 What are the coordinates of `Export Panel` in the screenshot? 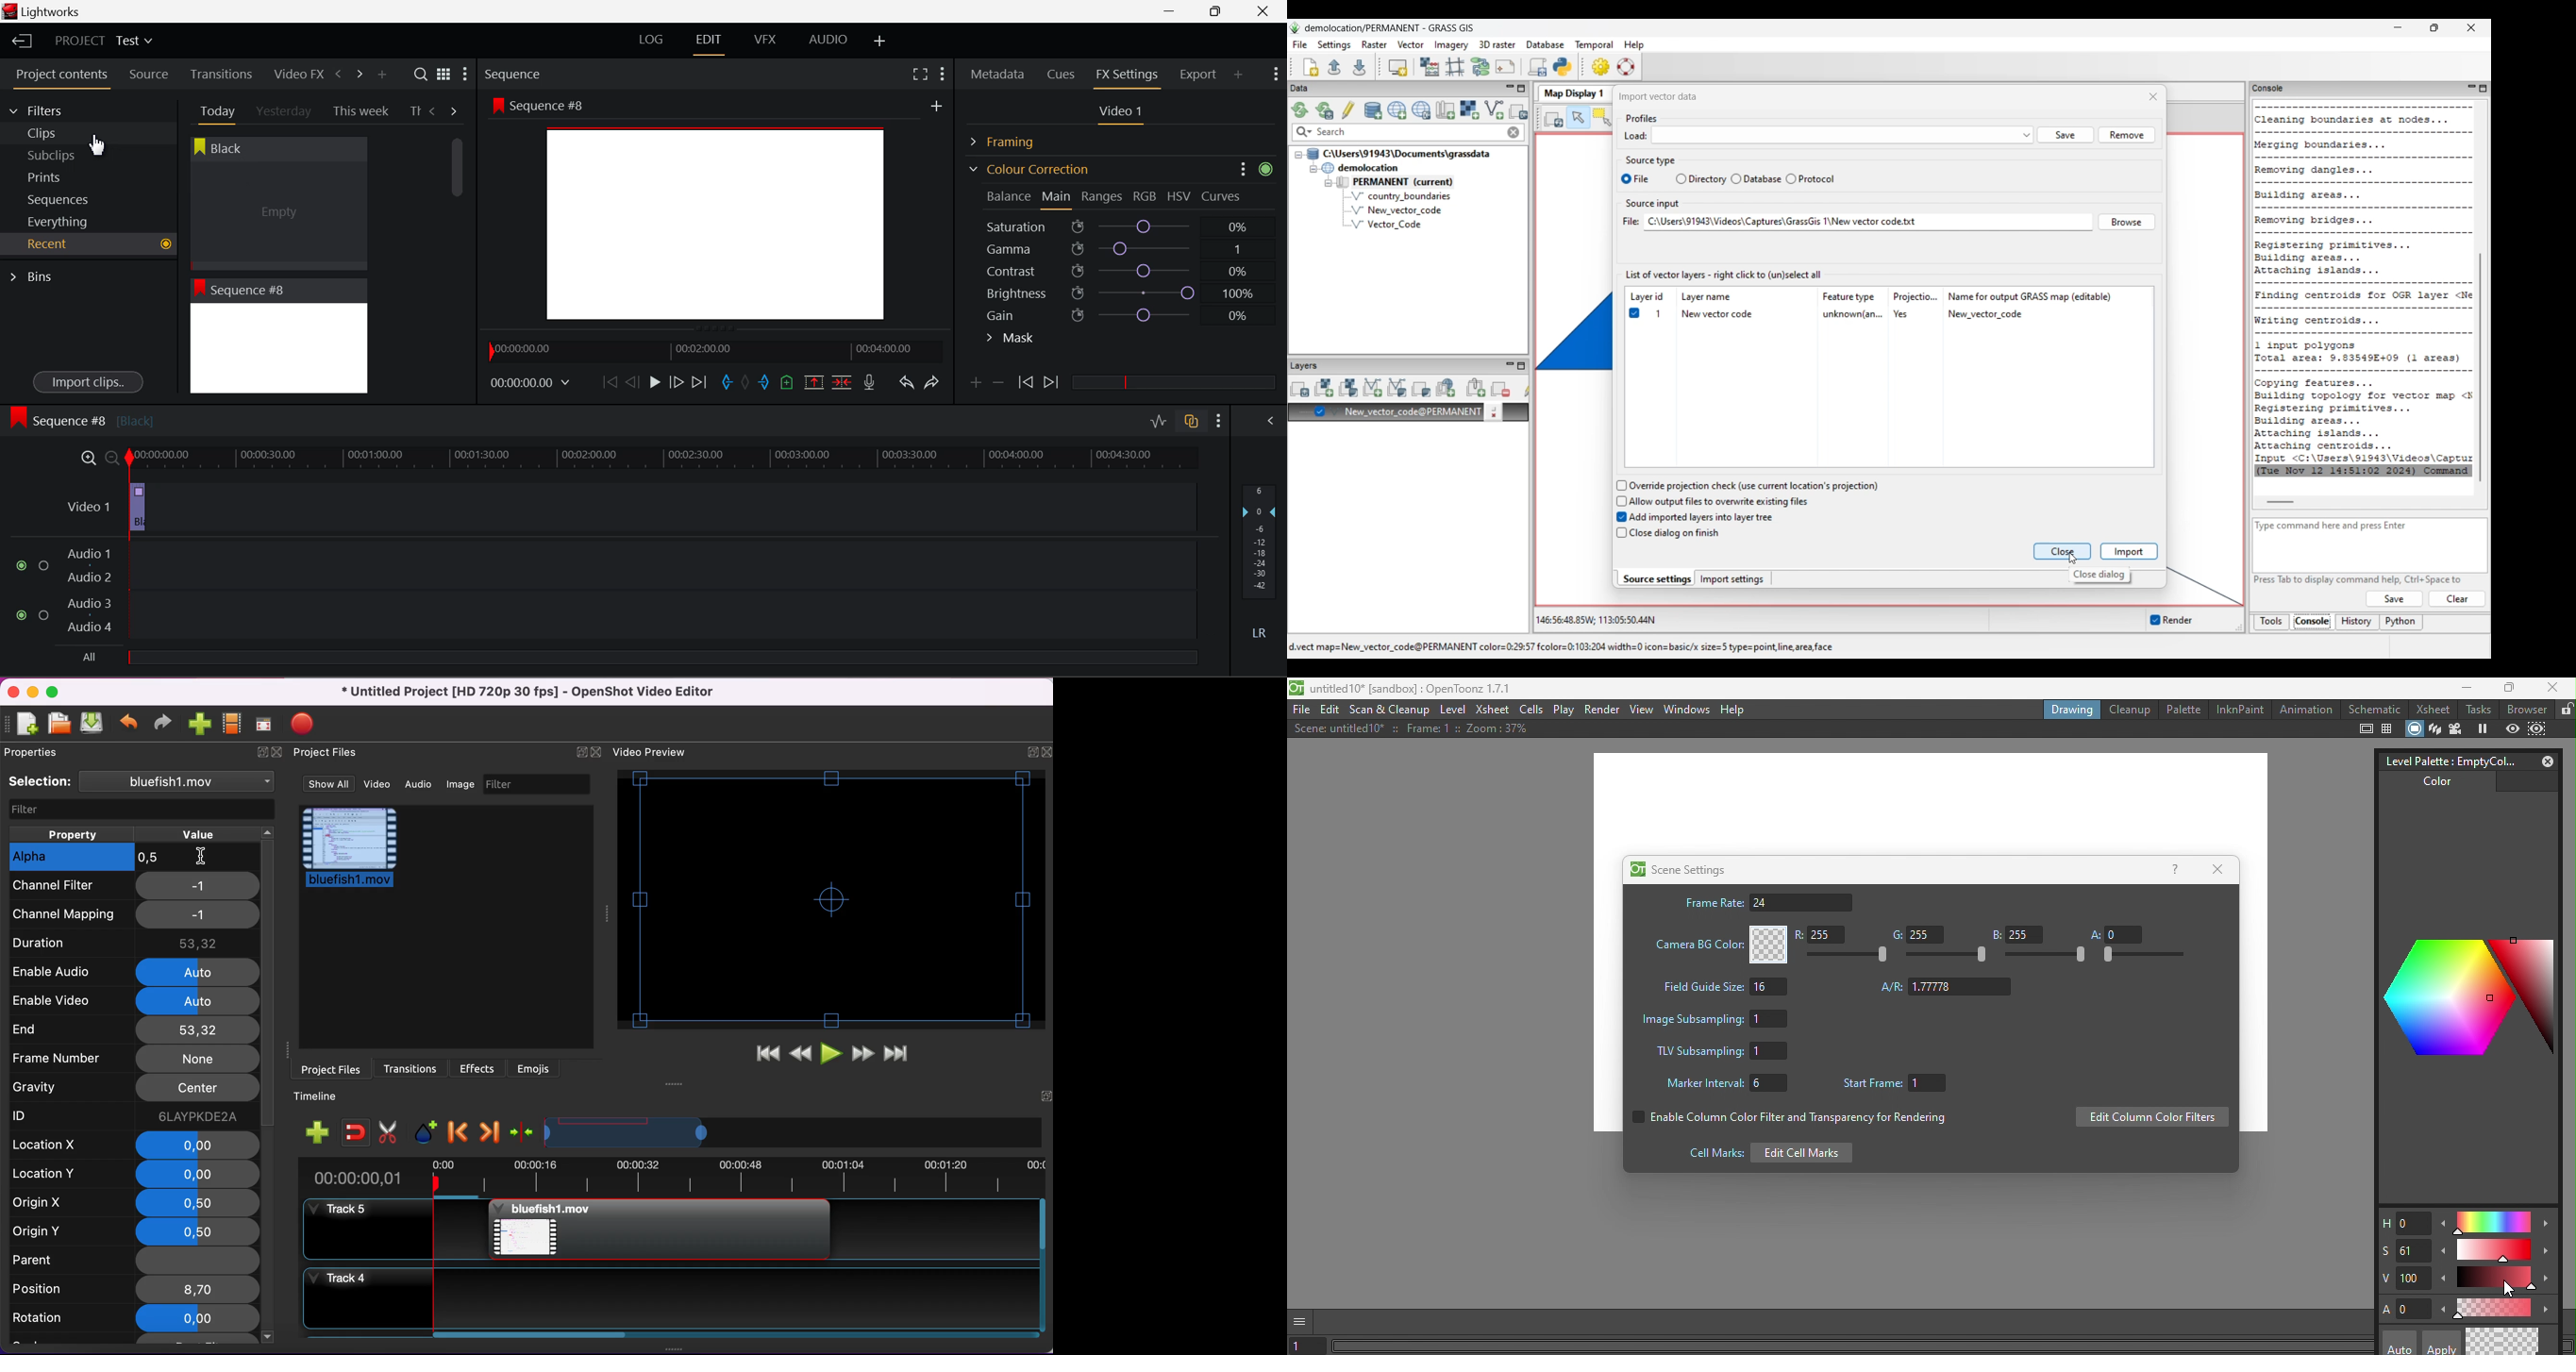 It's located at (1201, 74).